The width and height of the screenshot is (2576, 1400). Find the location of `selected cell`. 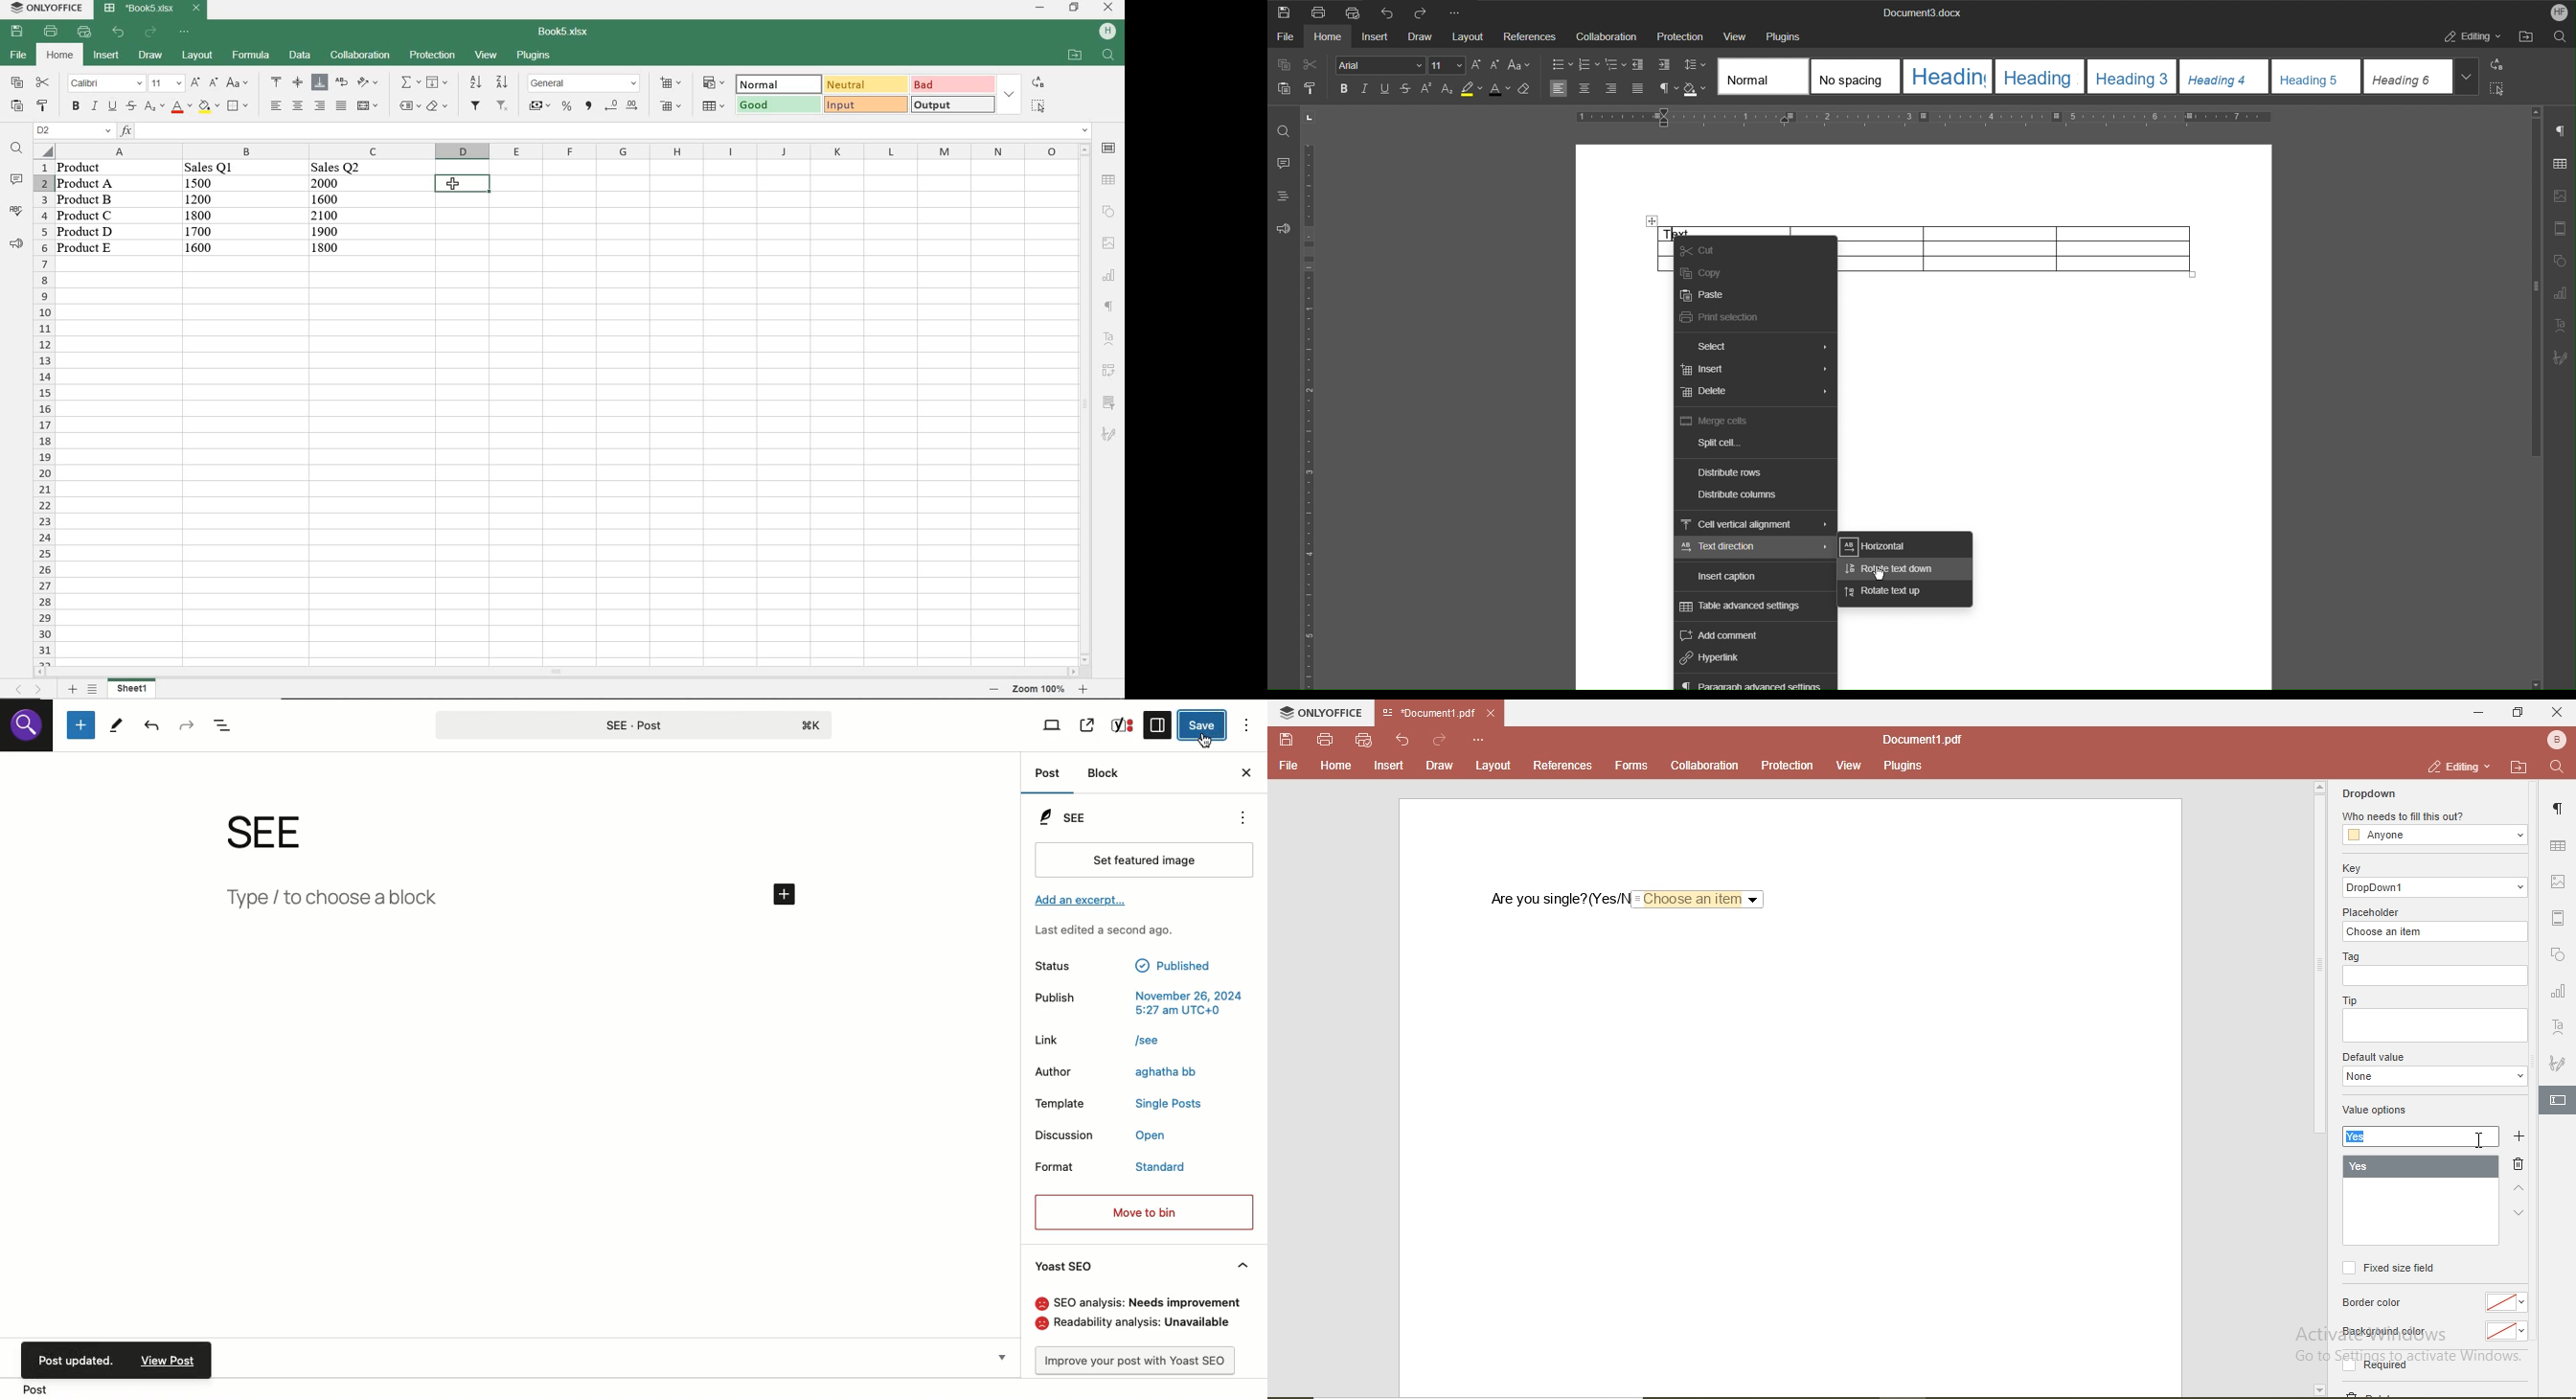

selected cell is located at coordinates (463, 184).